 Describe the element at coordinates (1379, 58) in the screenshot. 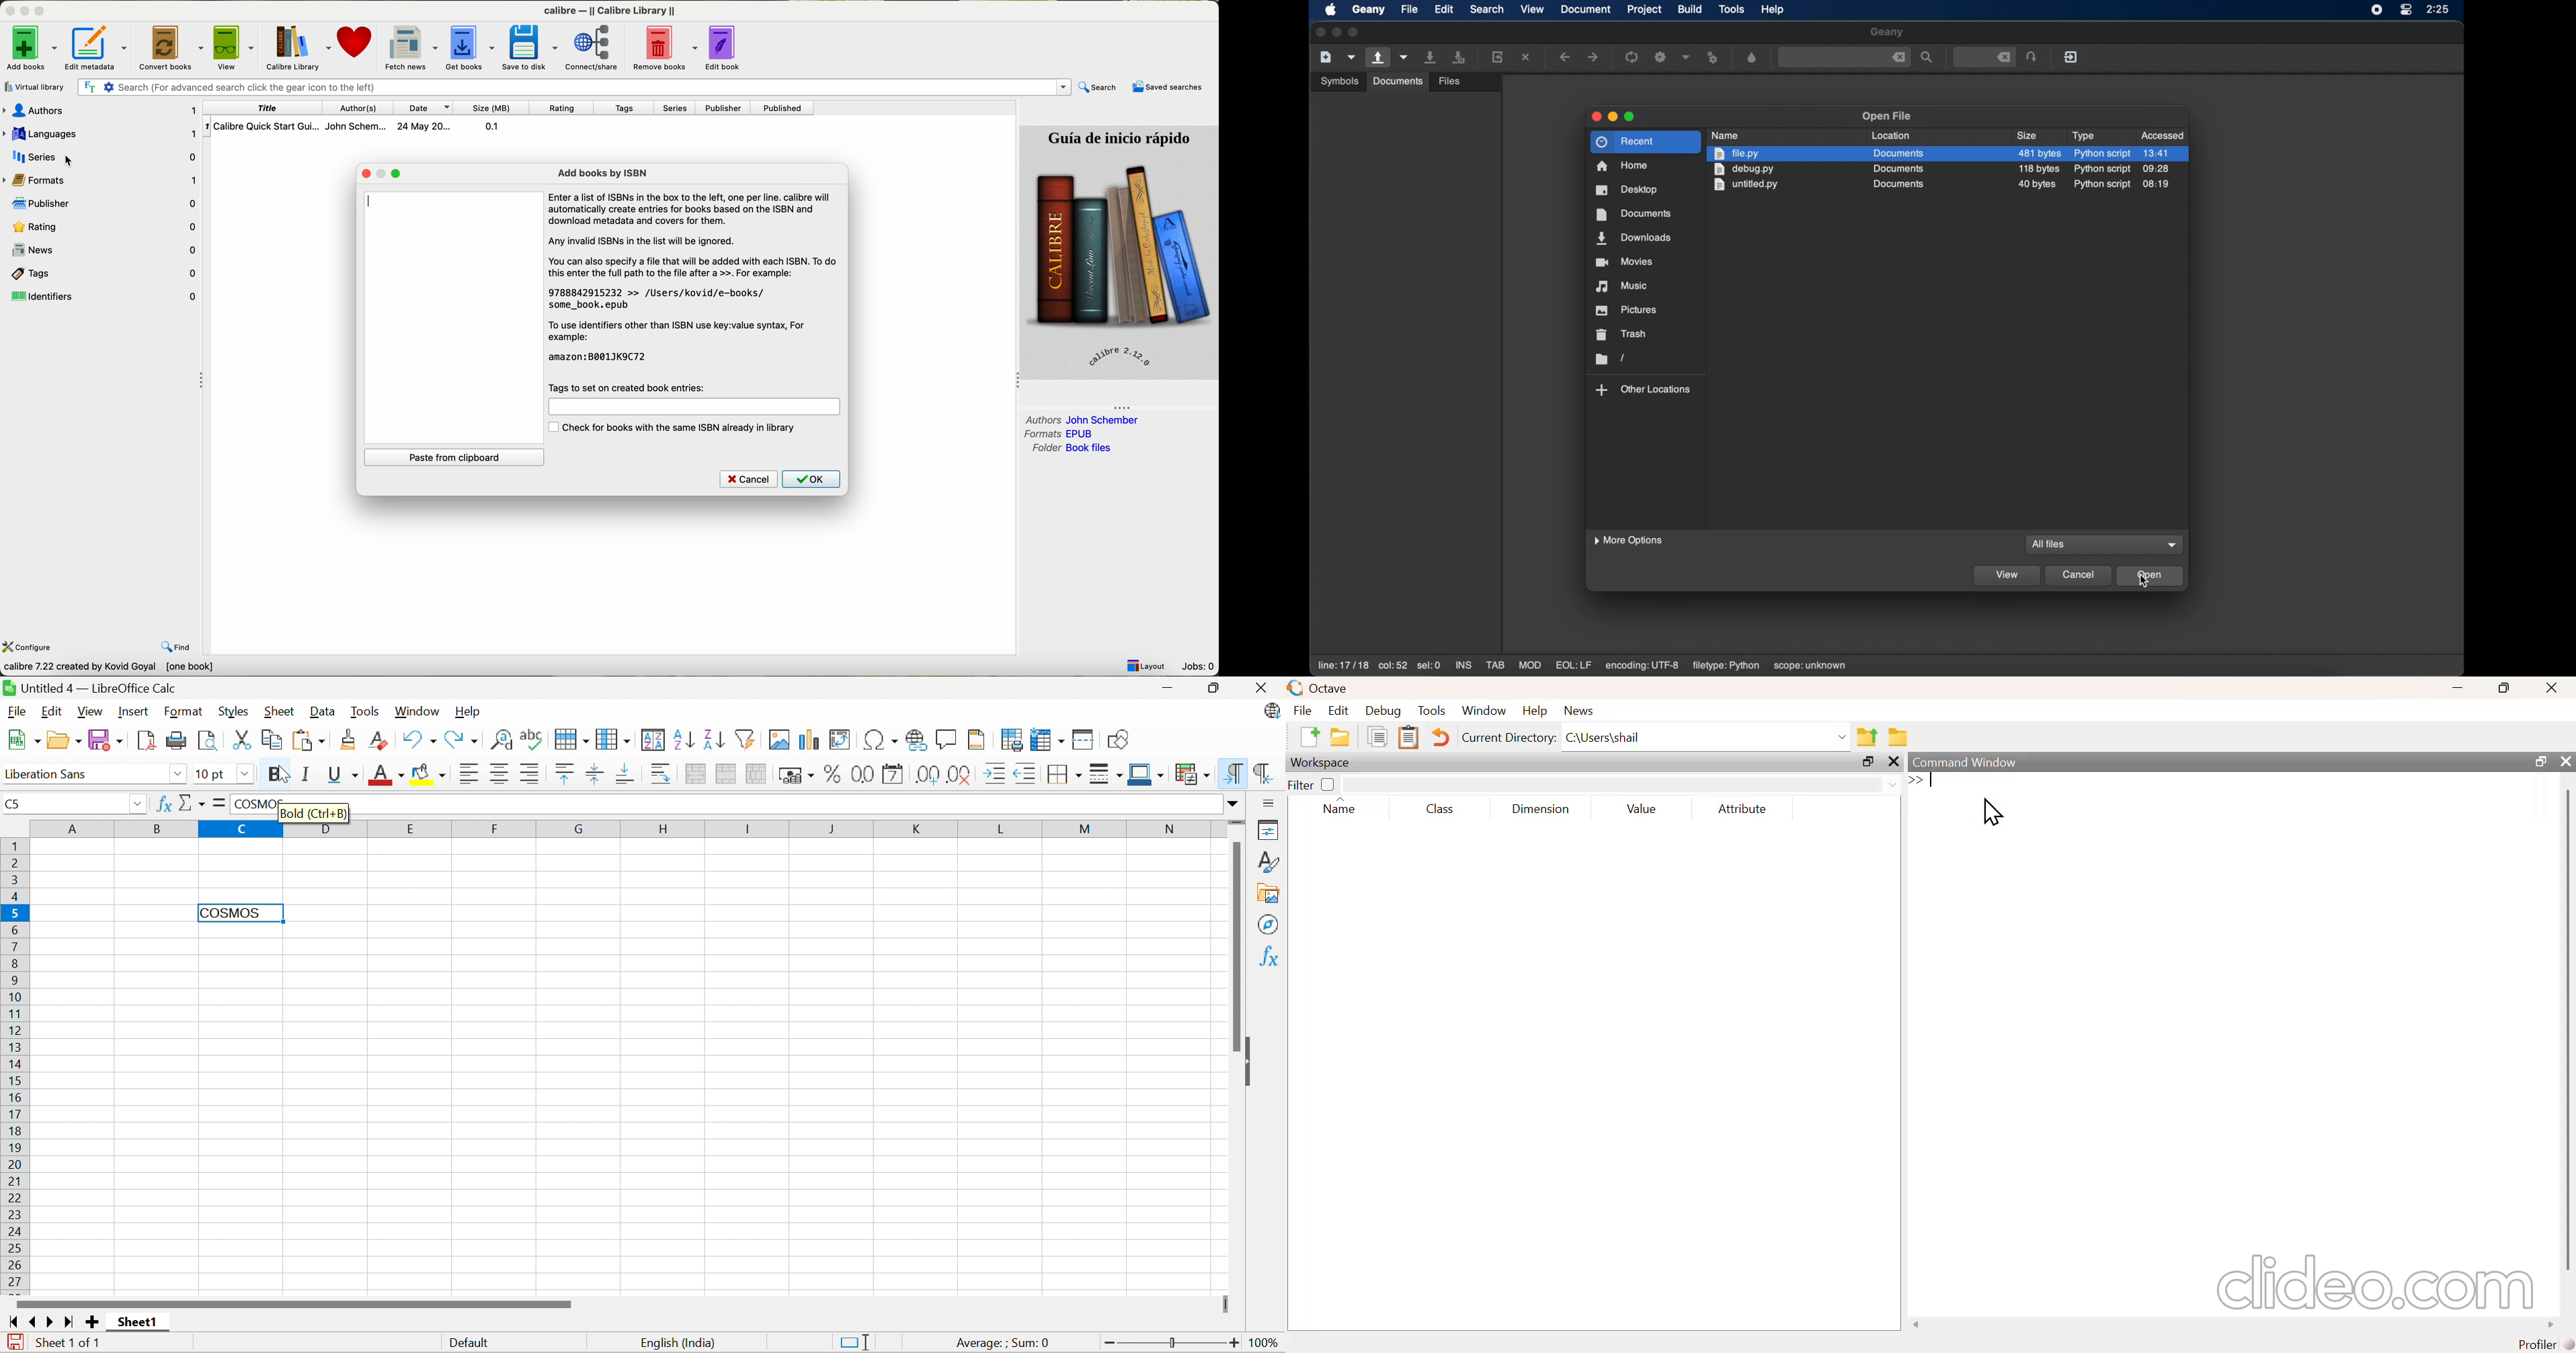

I see `open an existing file` at that location.